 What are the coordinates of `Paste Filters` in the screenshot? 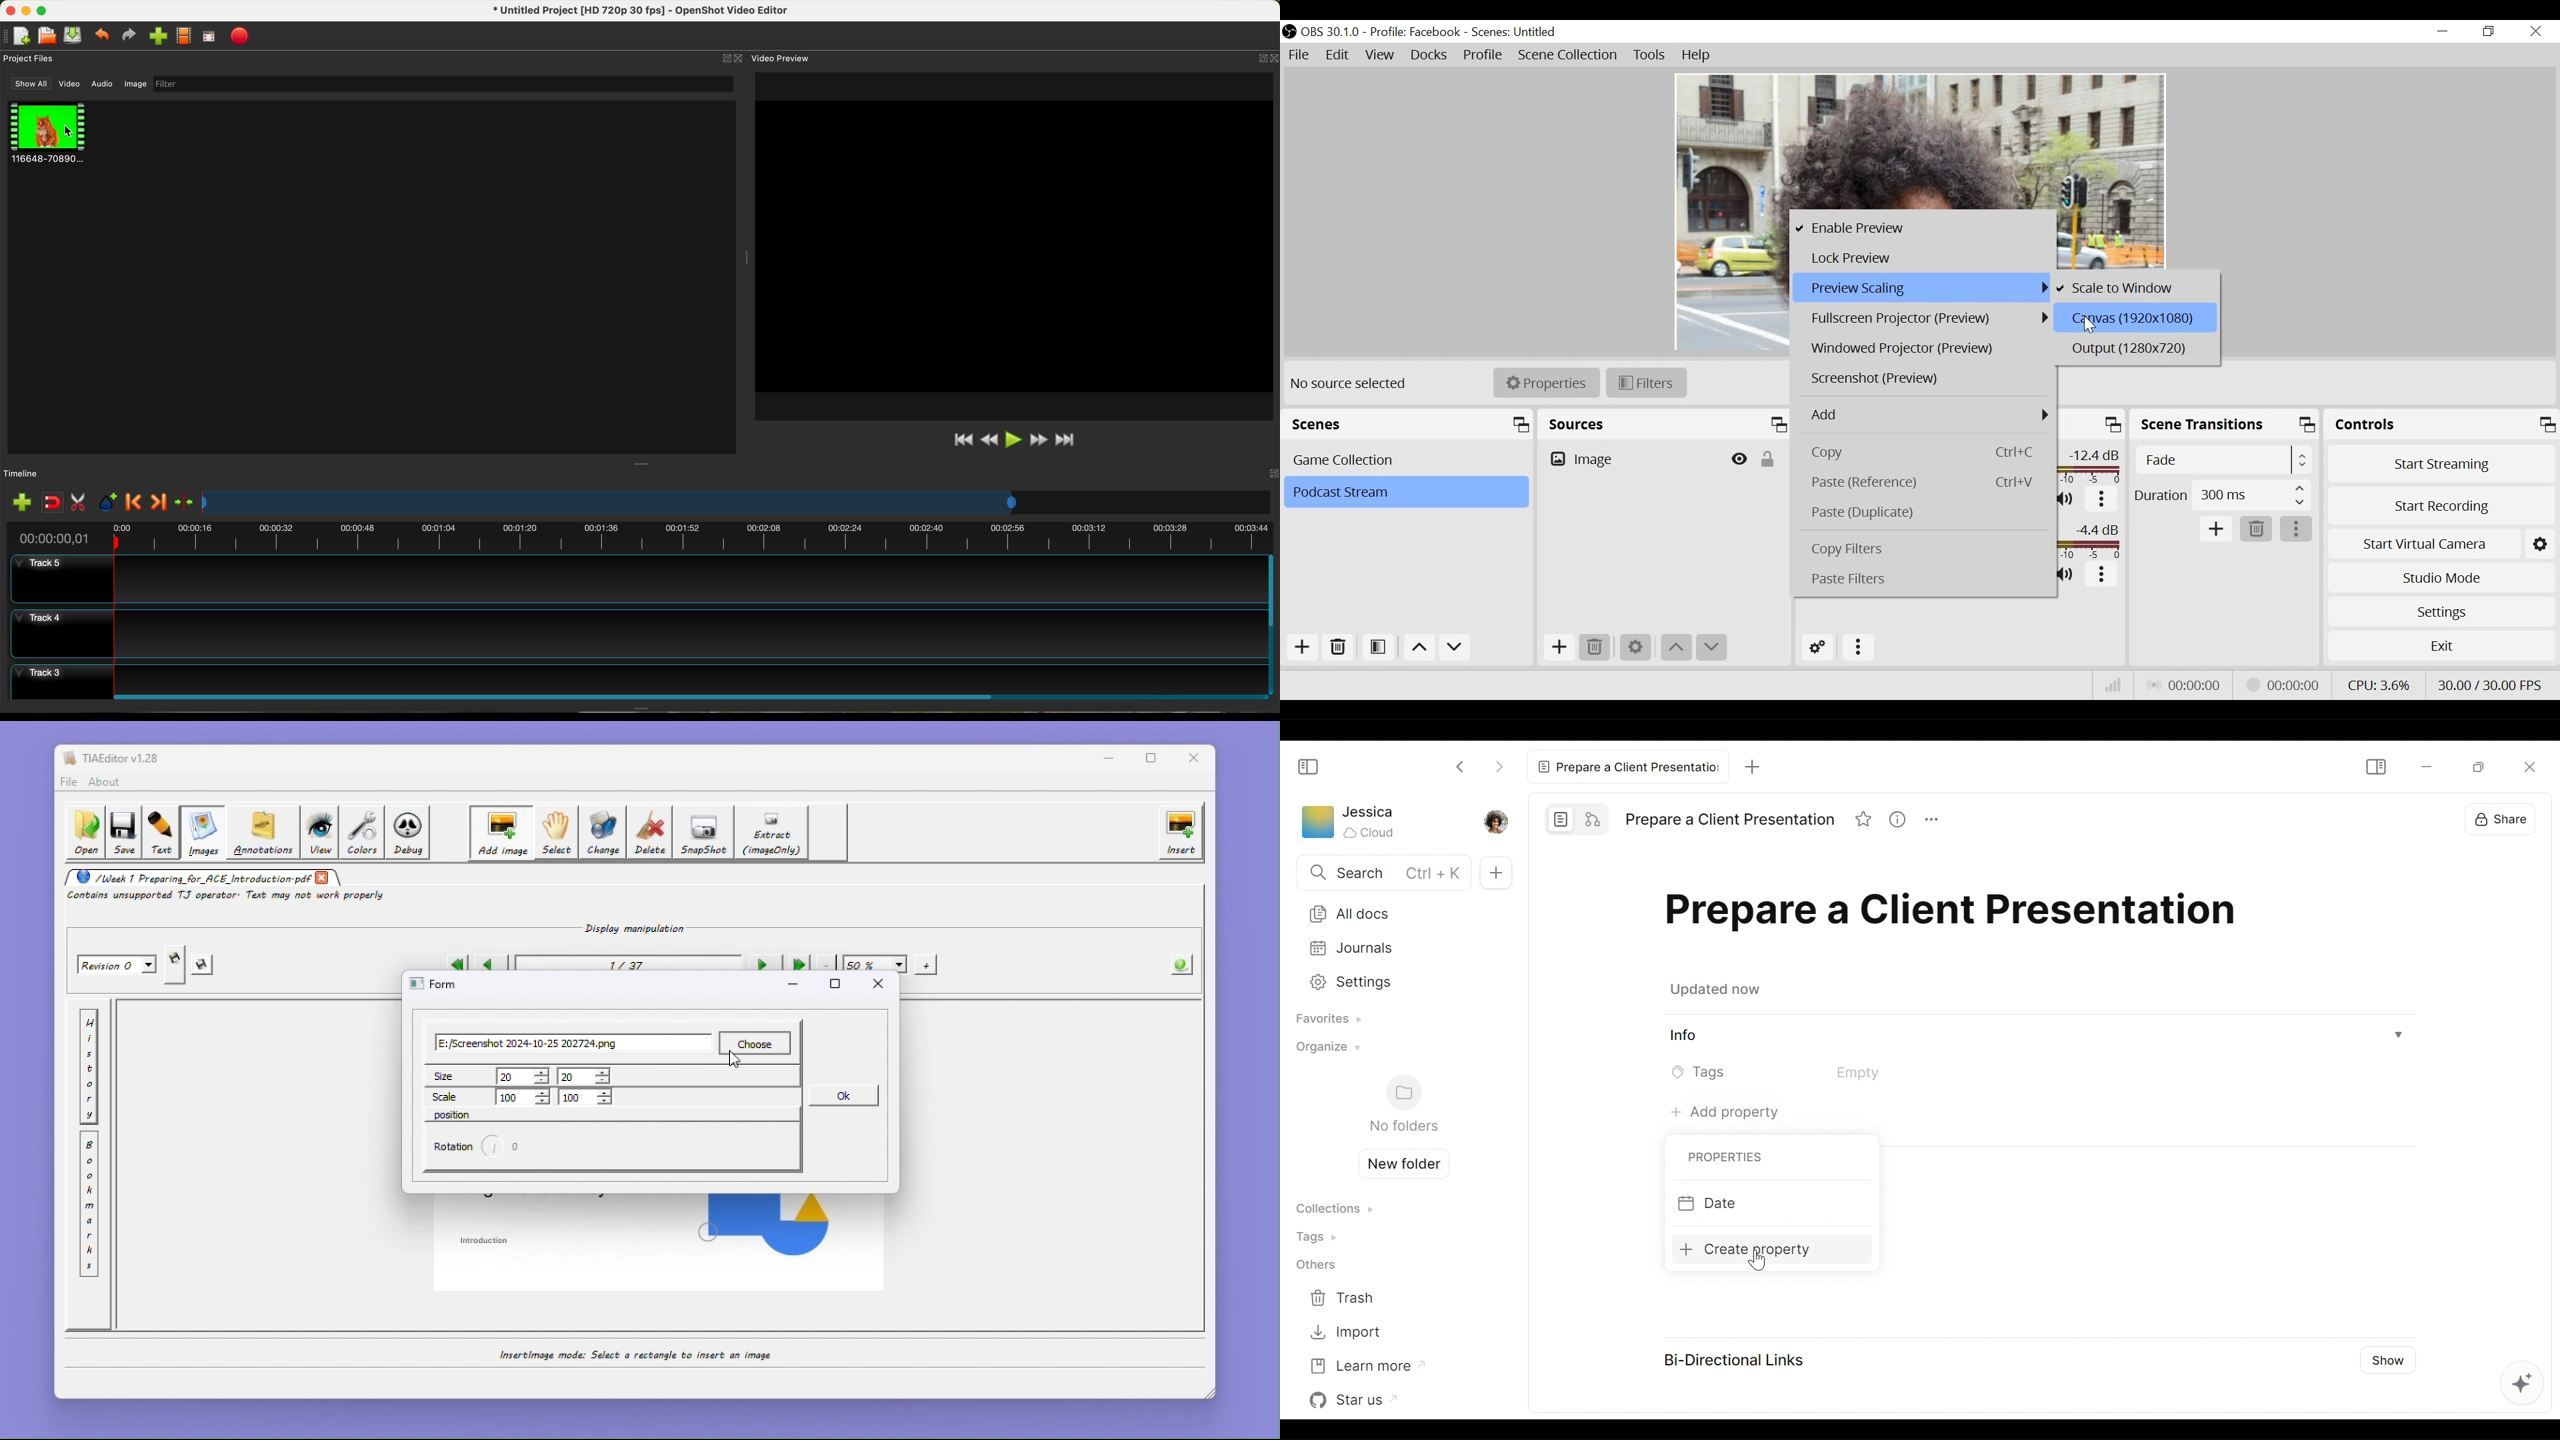 It's located at (1923, 579).